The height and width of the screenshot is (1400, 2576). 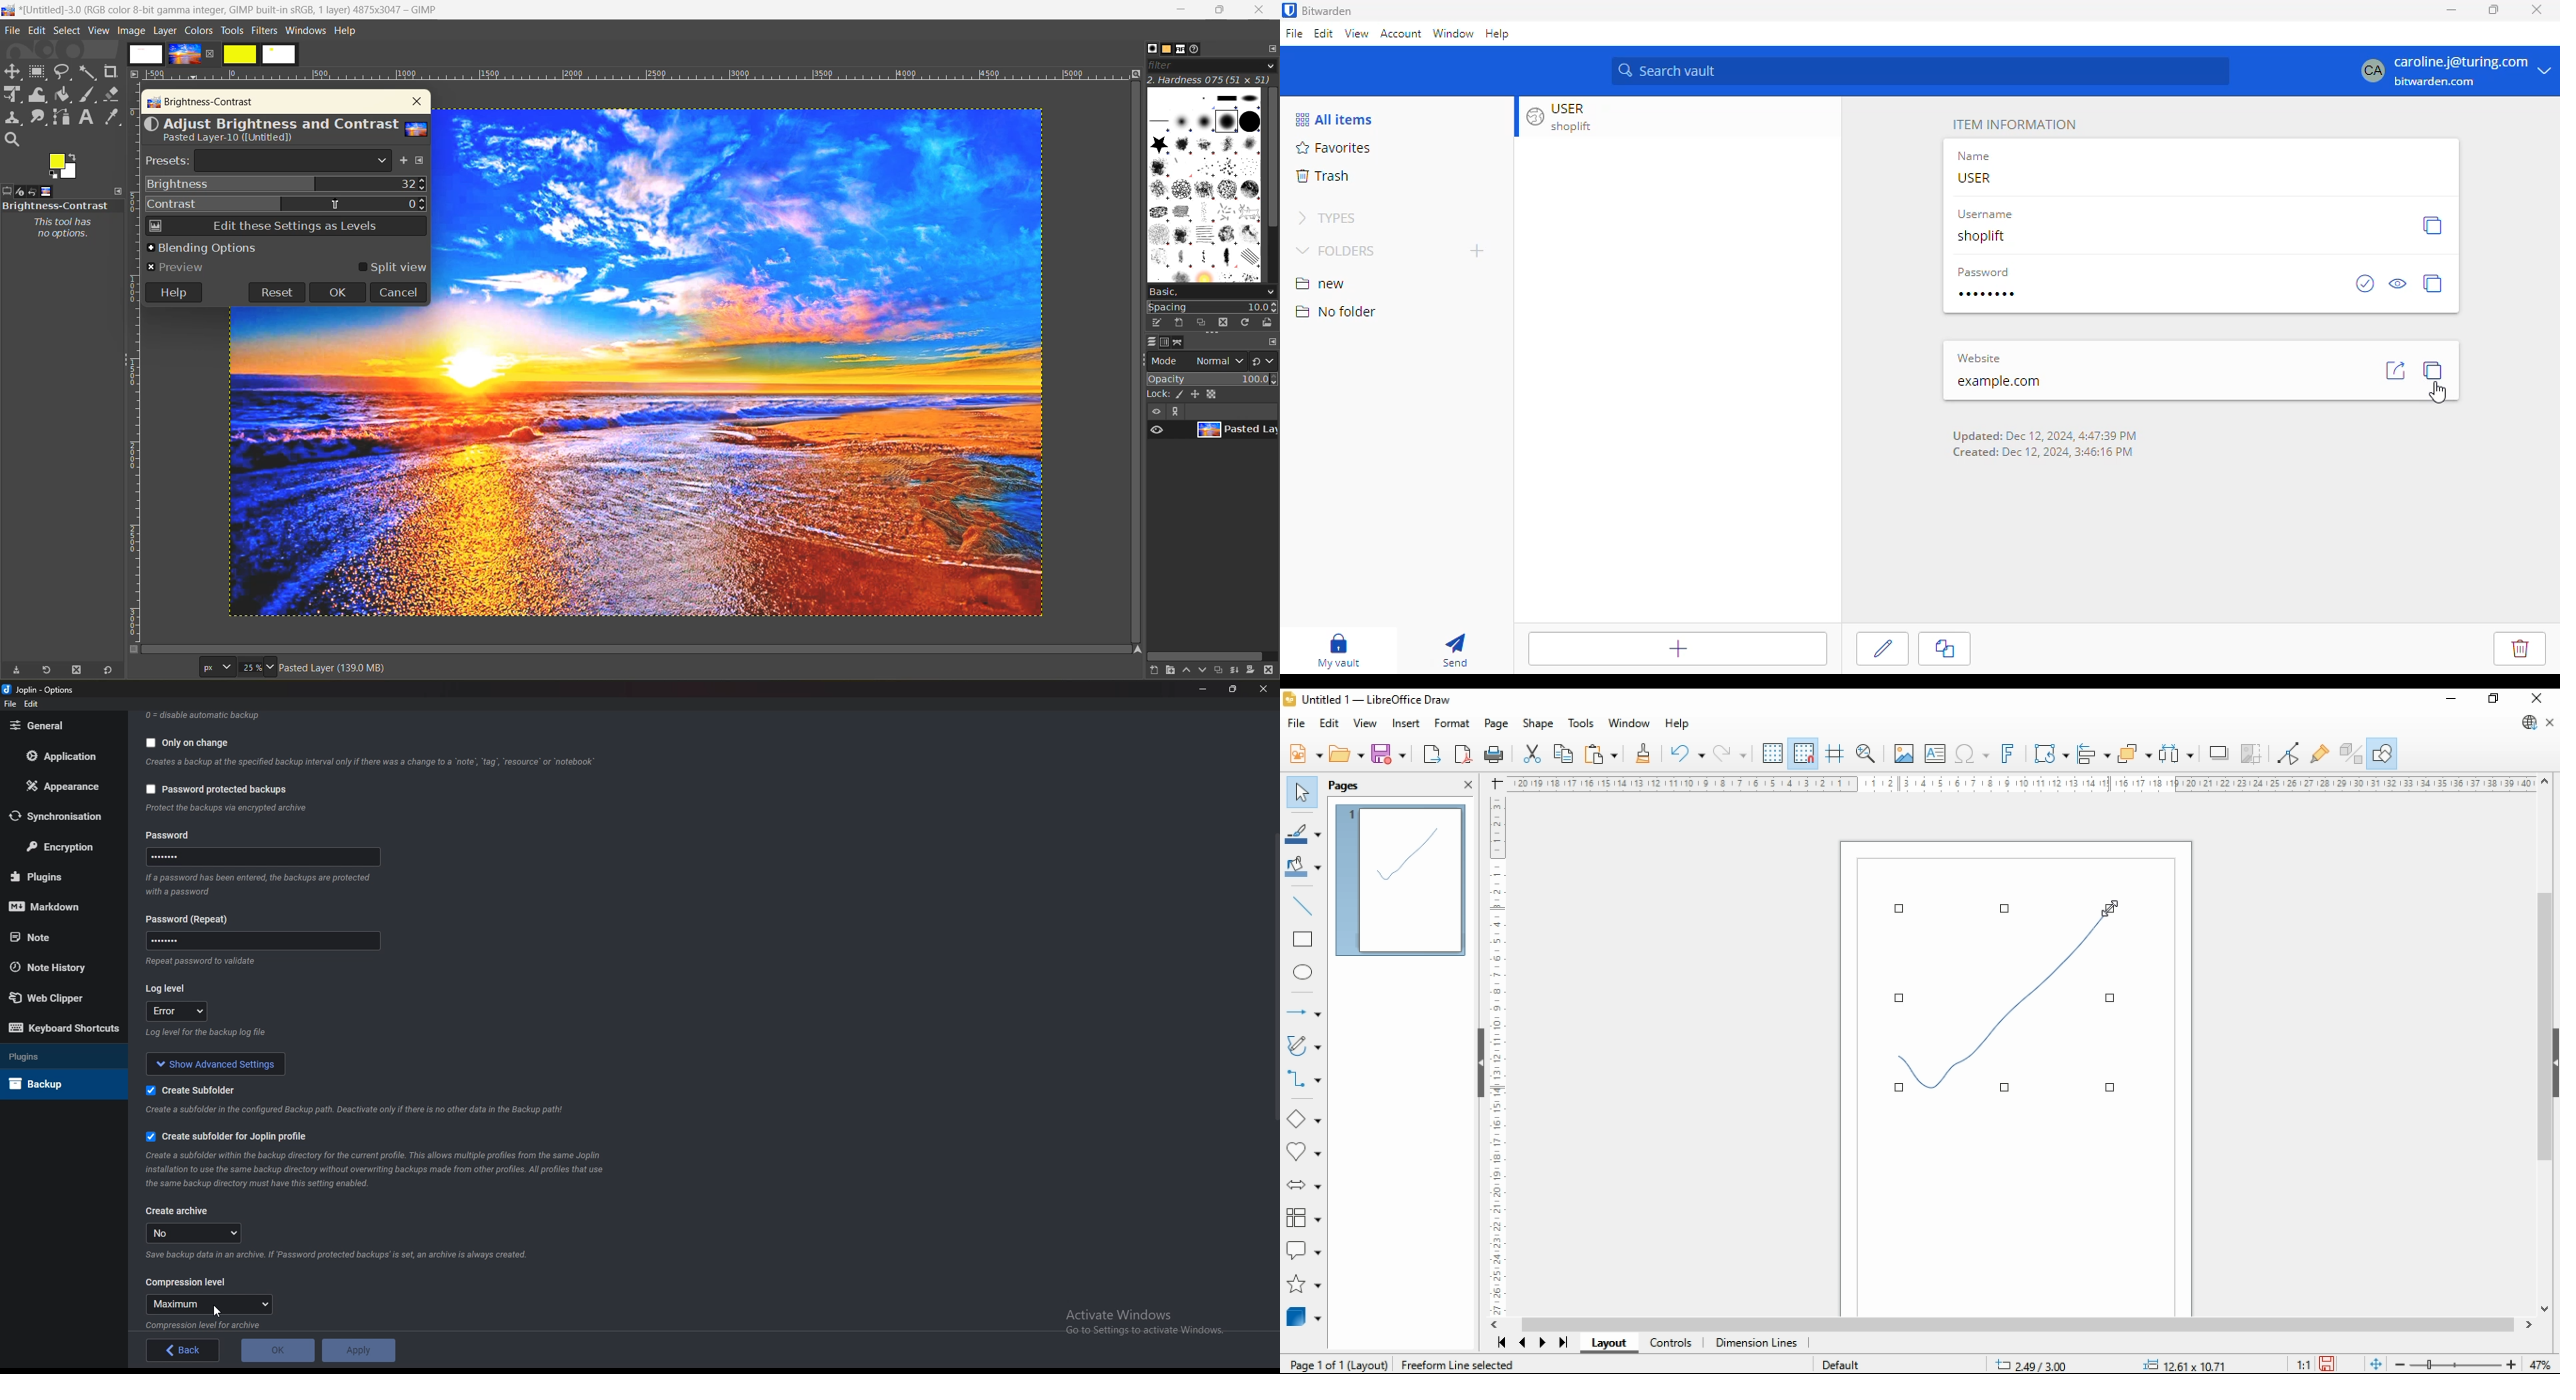 I want to click on copy username, so click(x=2432, y=225).